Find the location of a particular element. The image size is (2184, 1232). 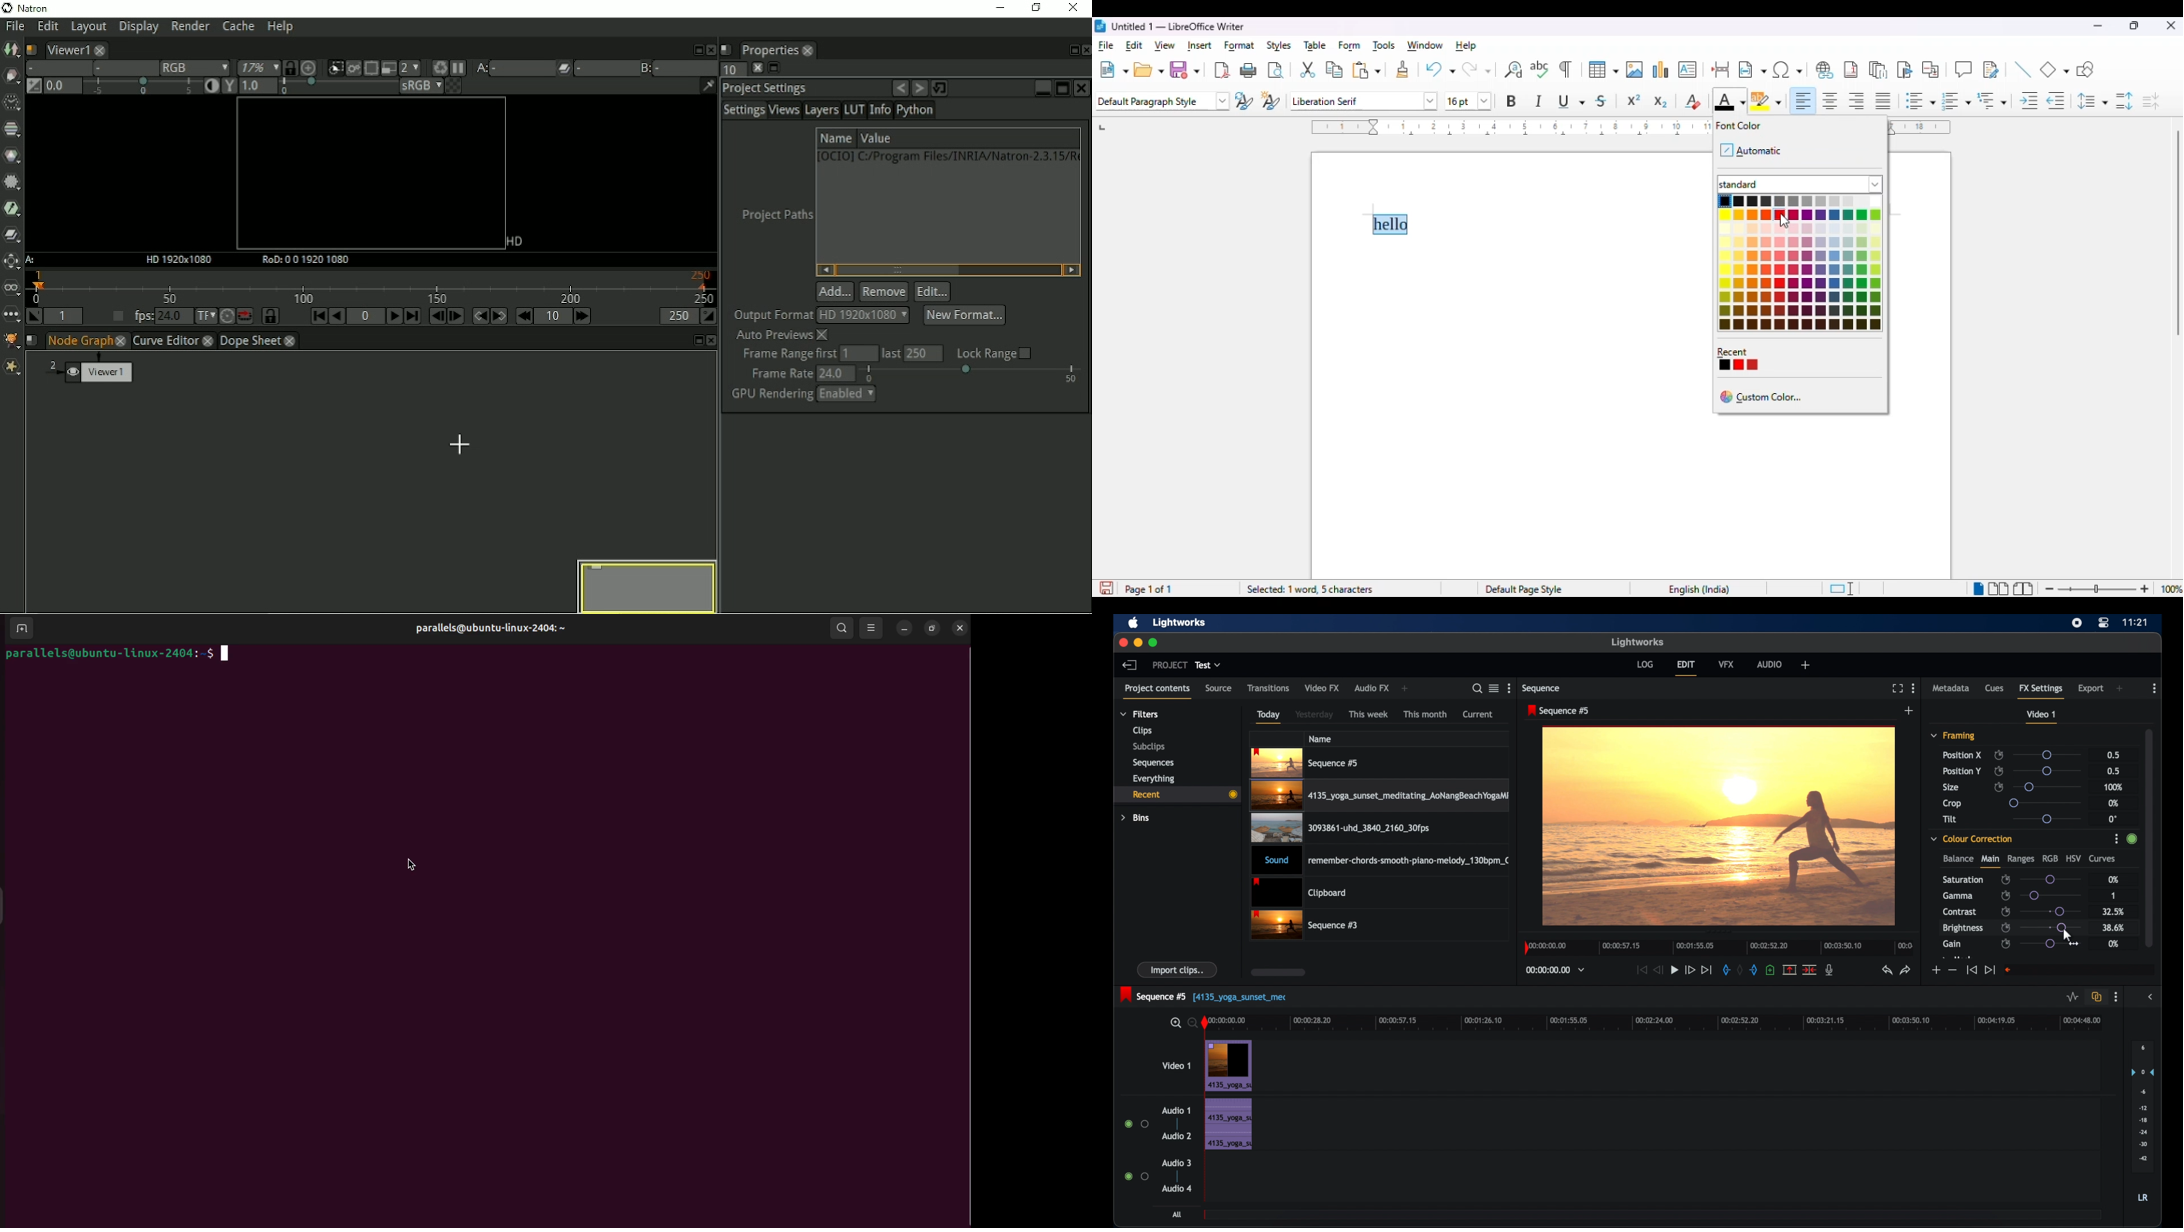

strikethrough is located at coordinates (1602, 102).